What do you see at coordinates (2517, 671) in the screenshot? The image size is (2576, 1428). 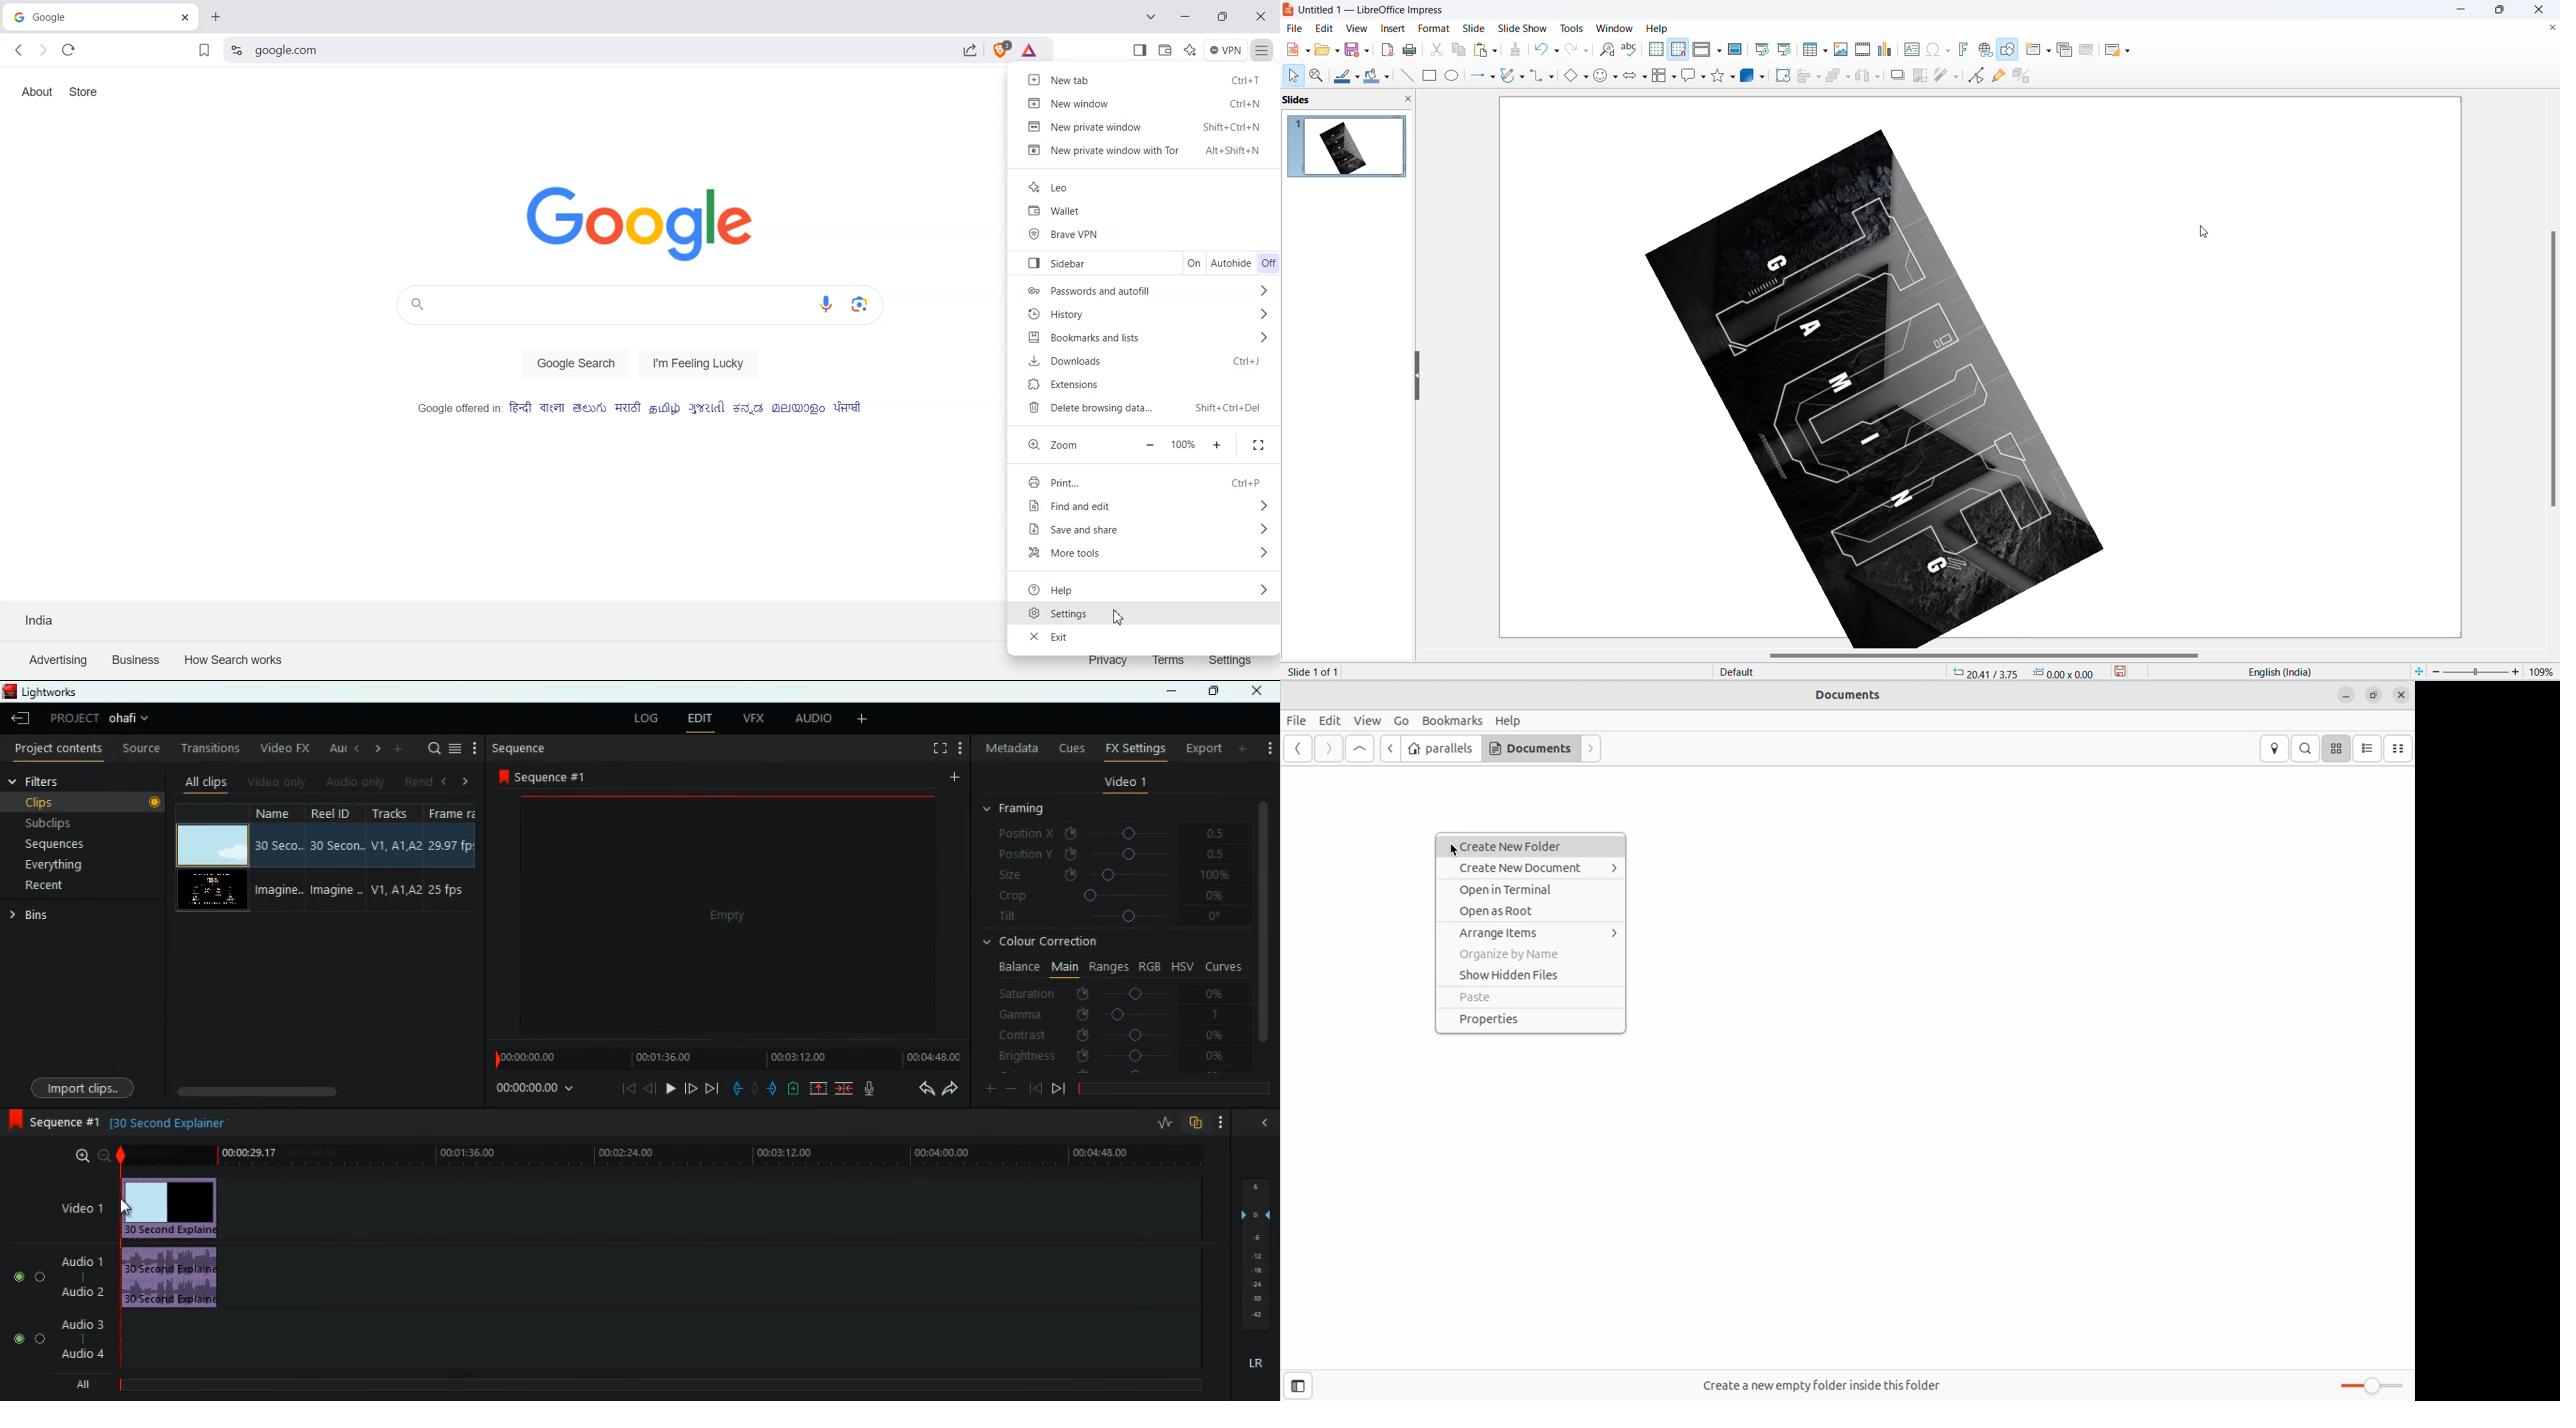 I see `zoom increase` at bounding box center [2517, 671].